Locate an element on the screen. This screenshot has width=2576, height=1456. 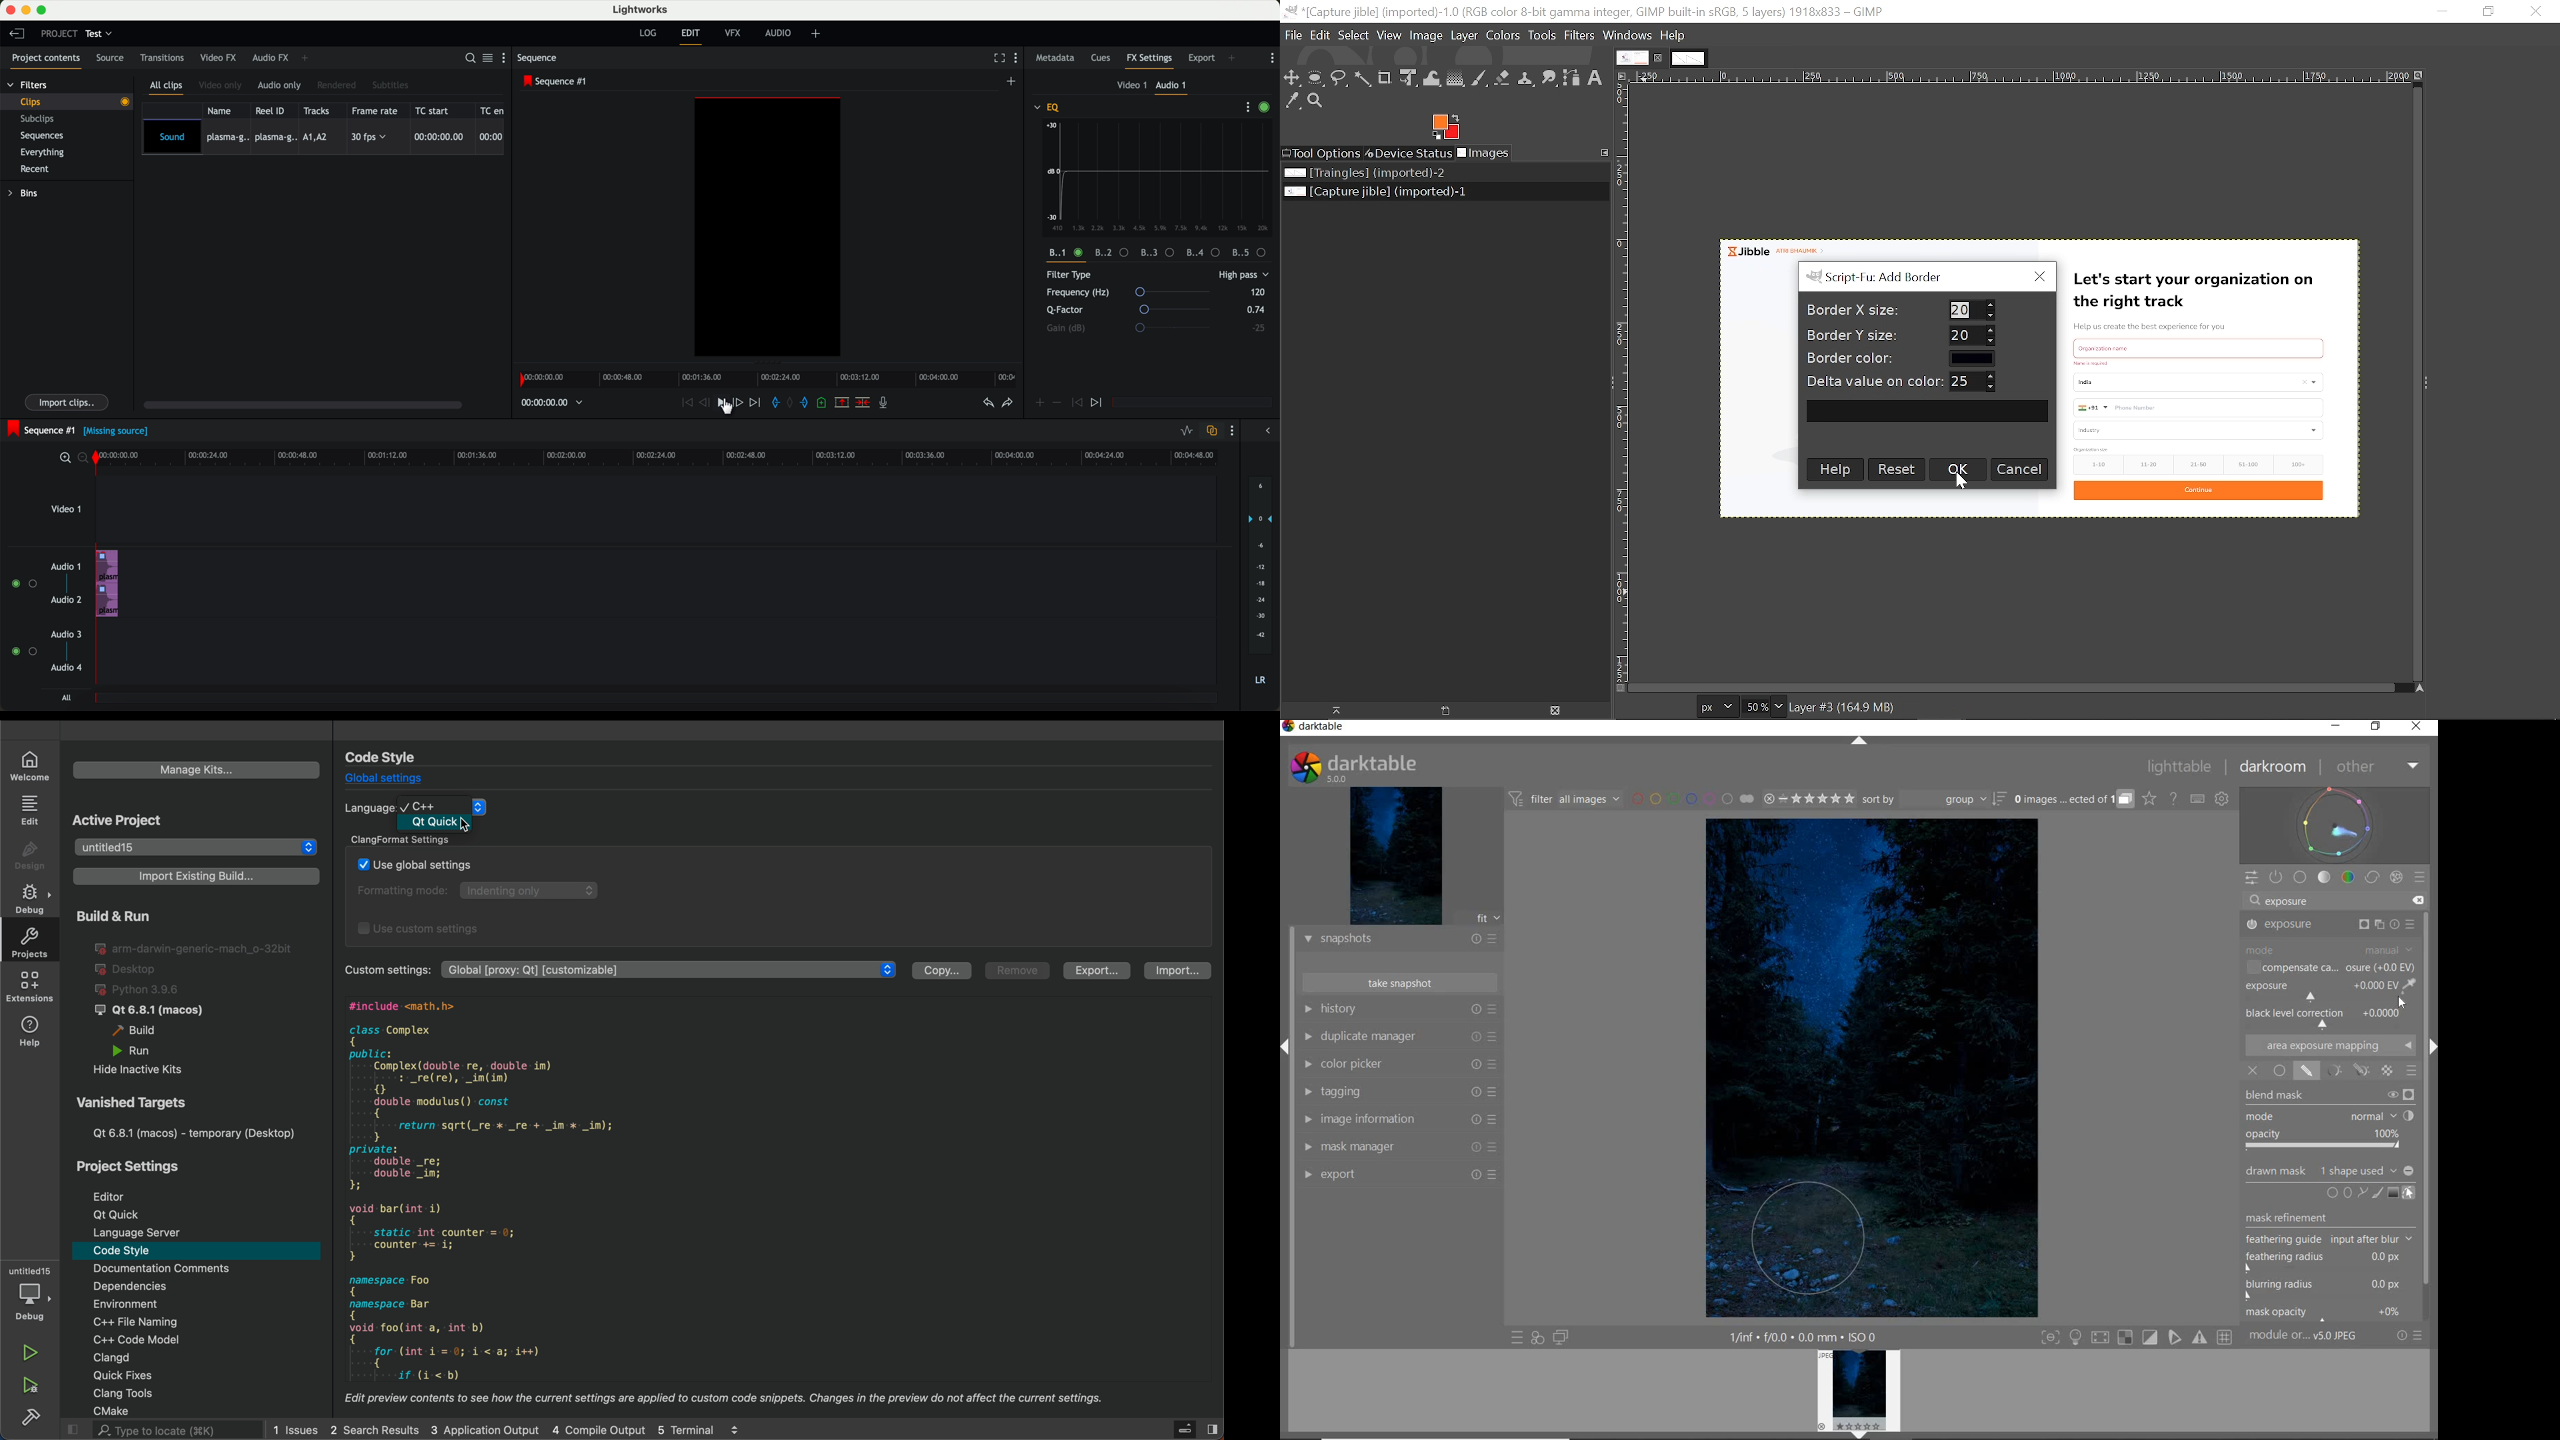
welcome is located at coordinates (35, 766).